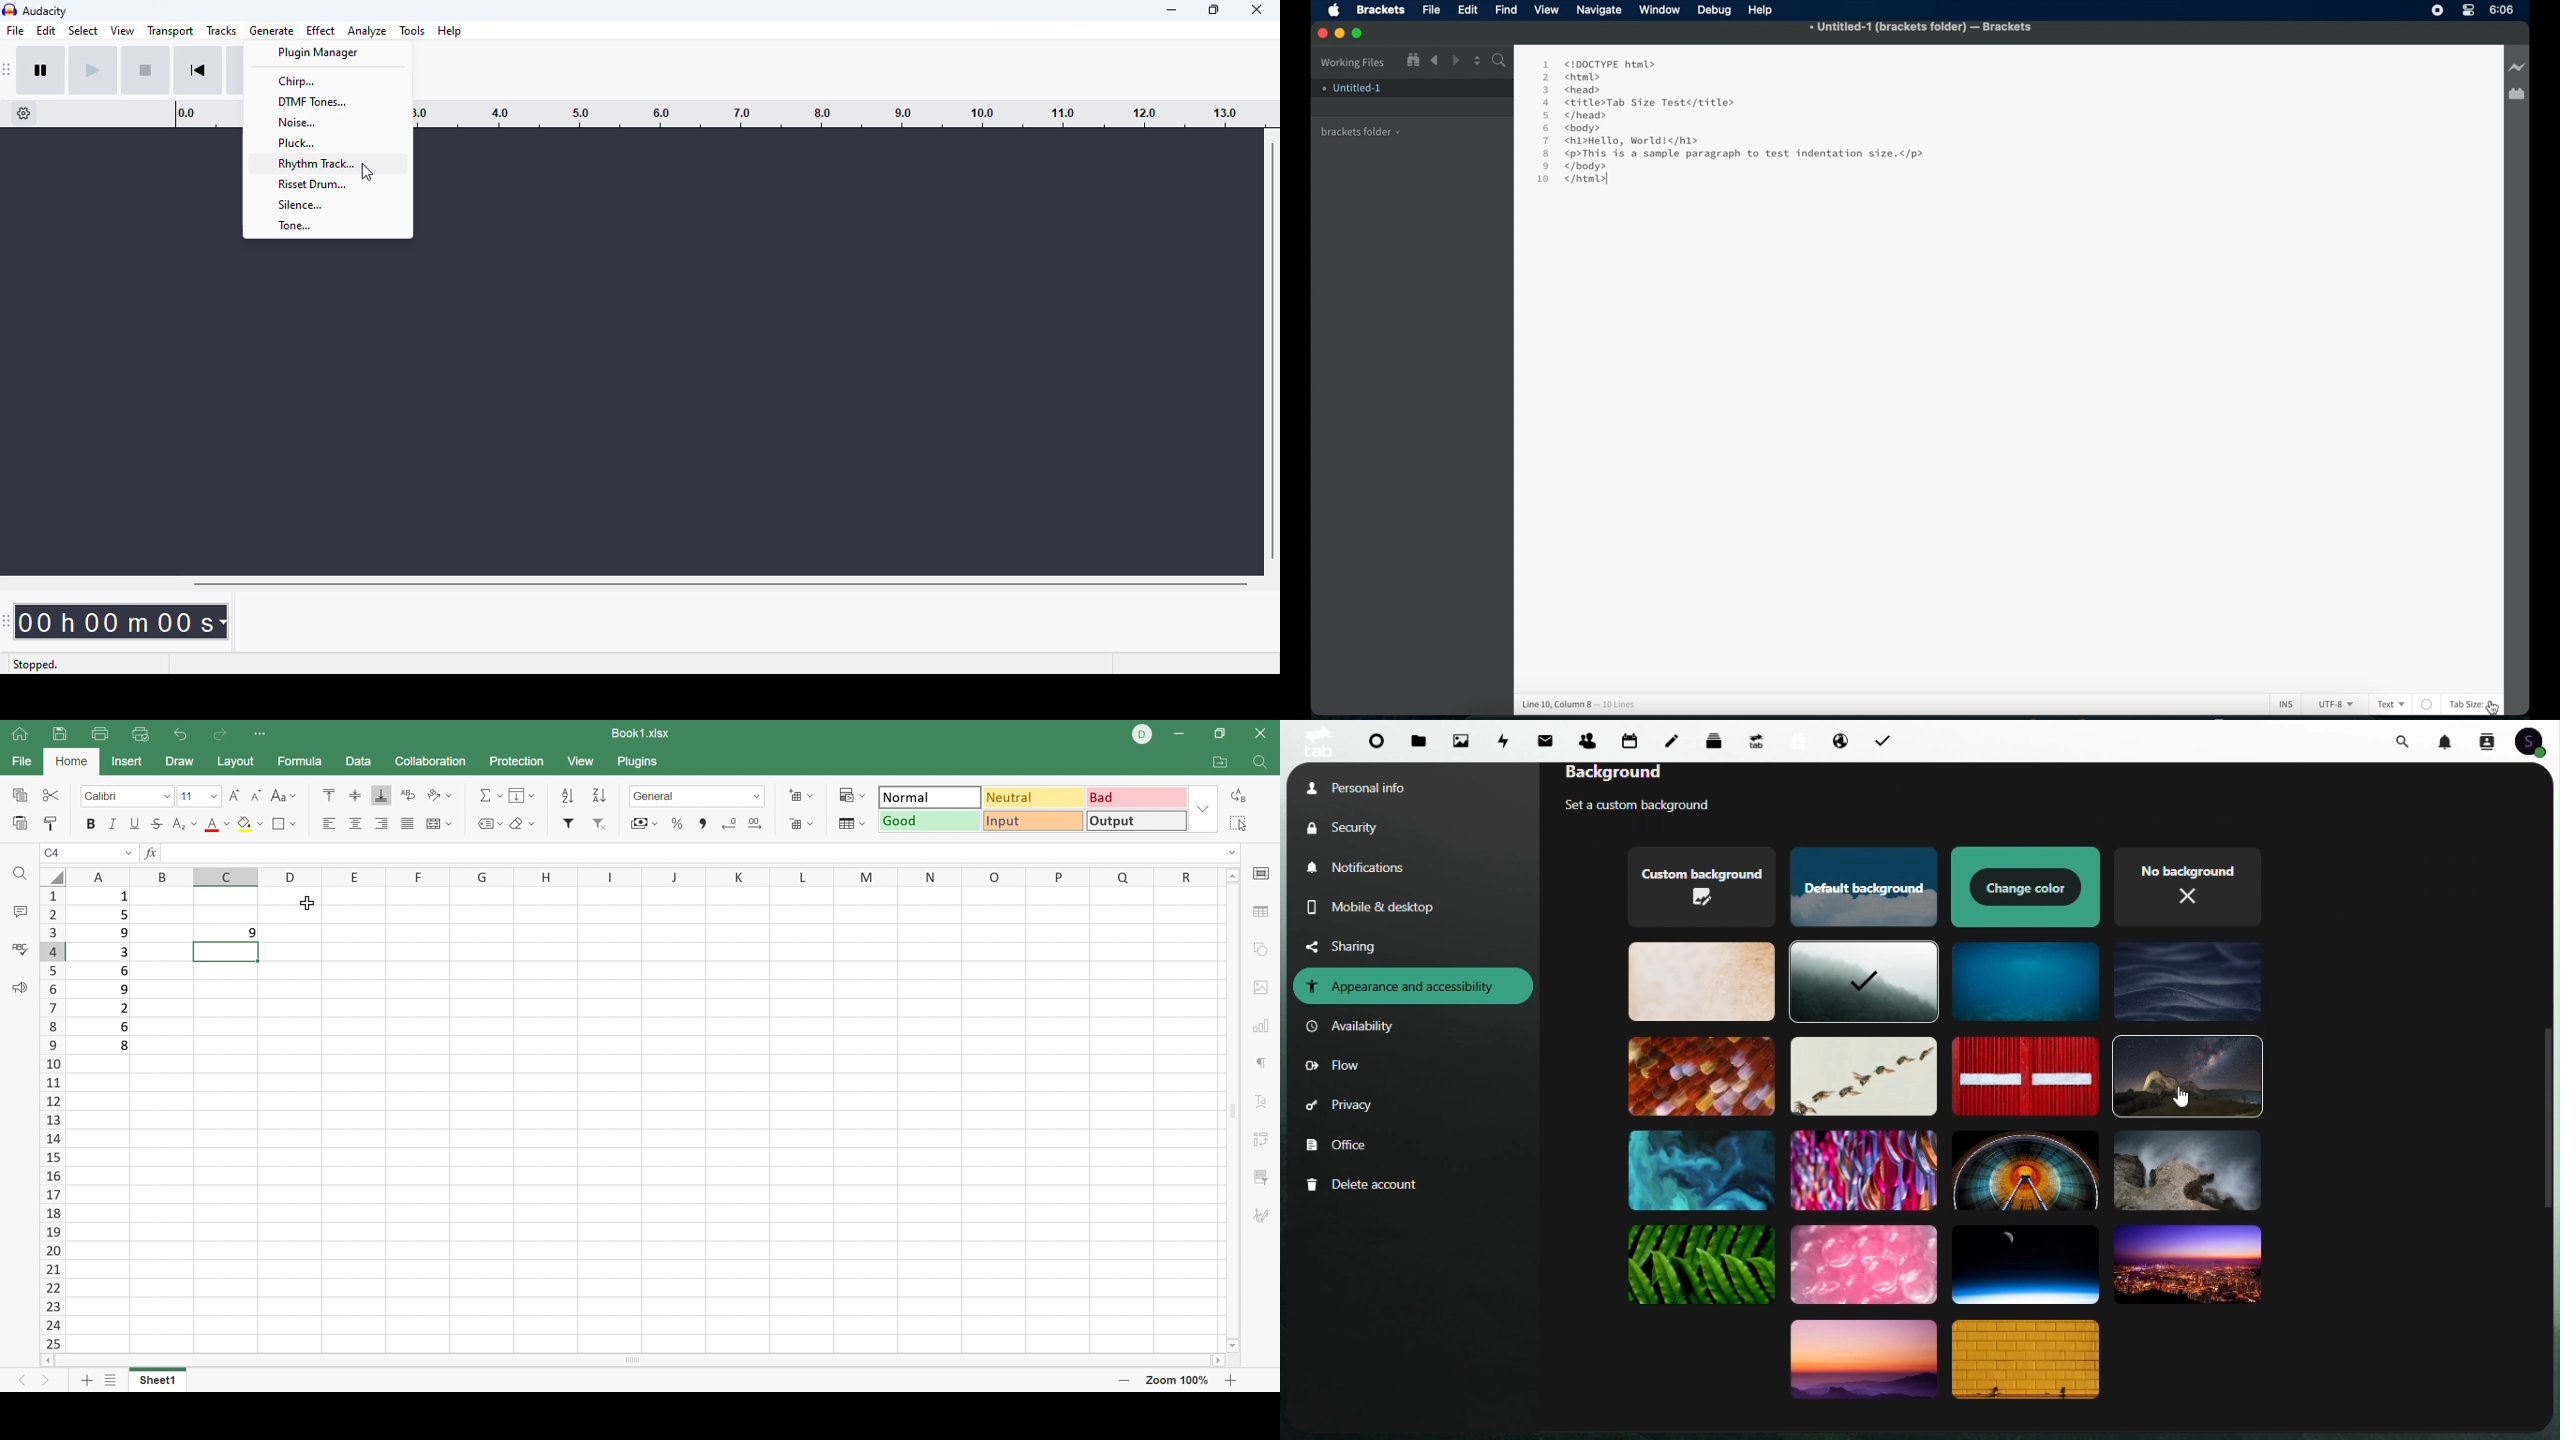 This screenshot has height=1456, width=2576. What do you see at coordinates (19, 795) in the screenshot?
I see `Copy` at bounding box center [19, 795].